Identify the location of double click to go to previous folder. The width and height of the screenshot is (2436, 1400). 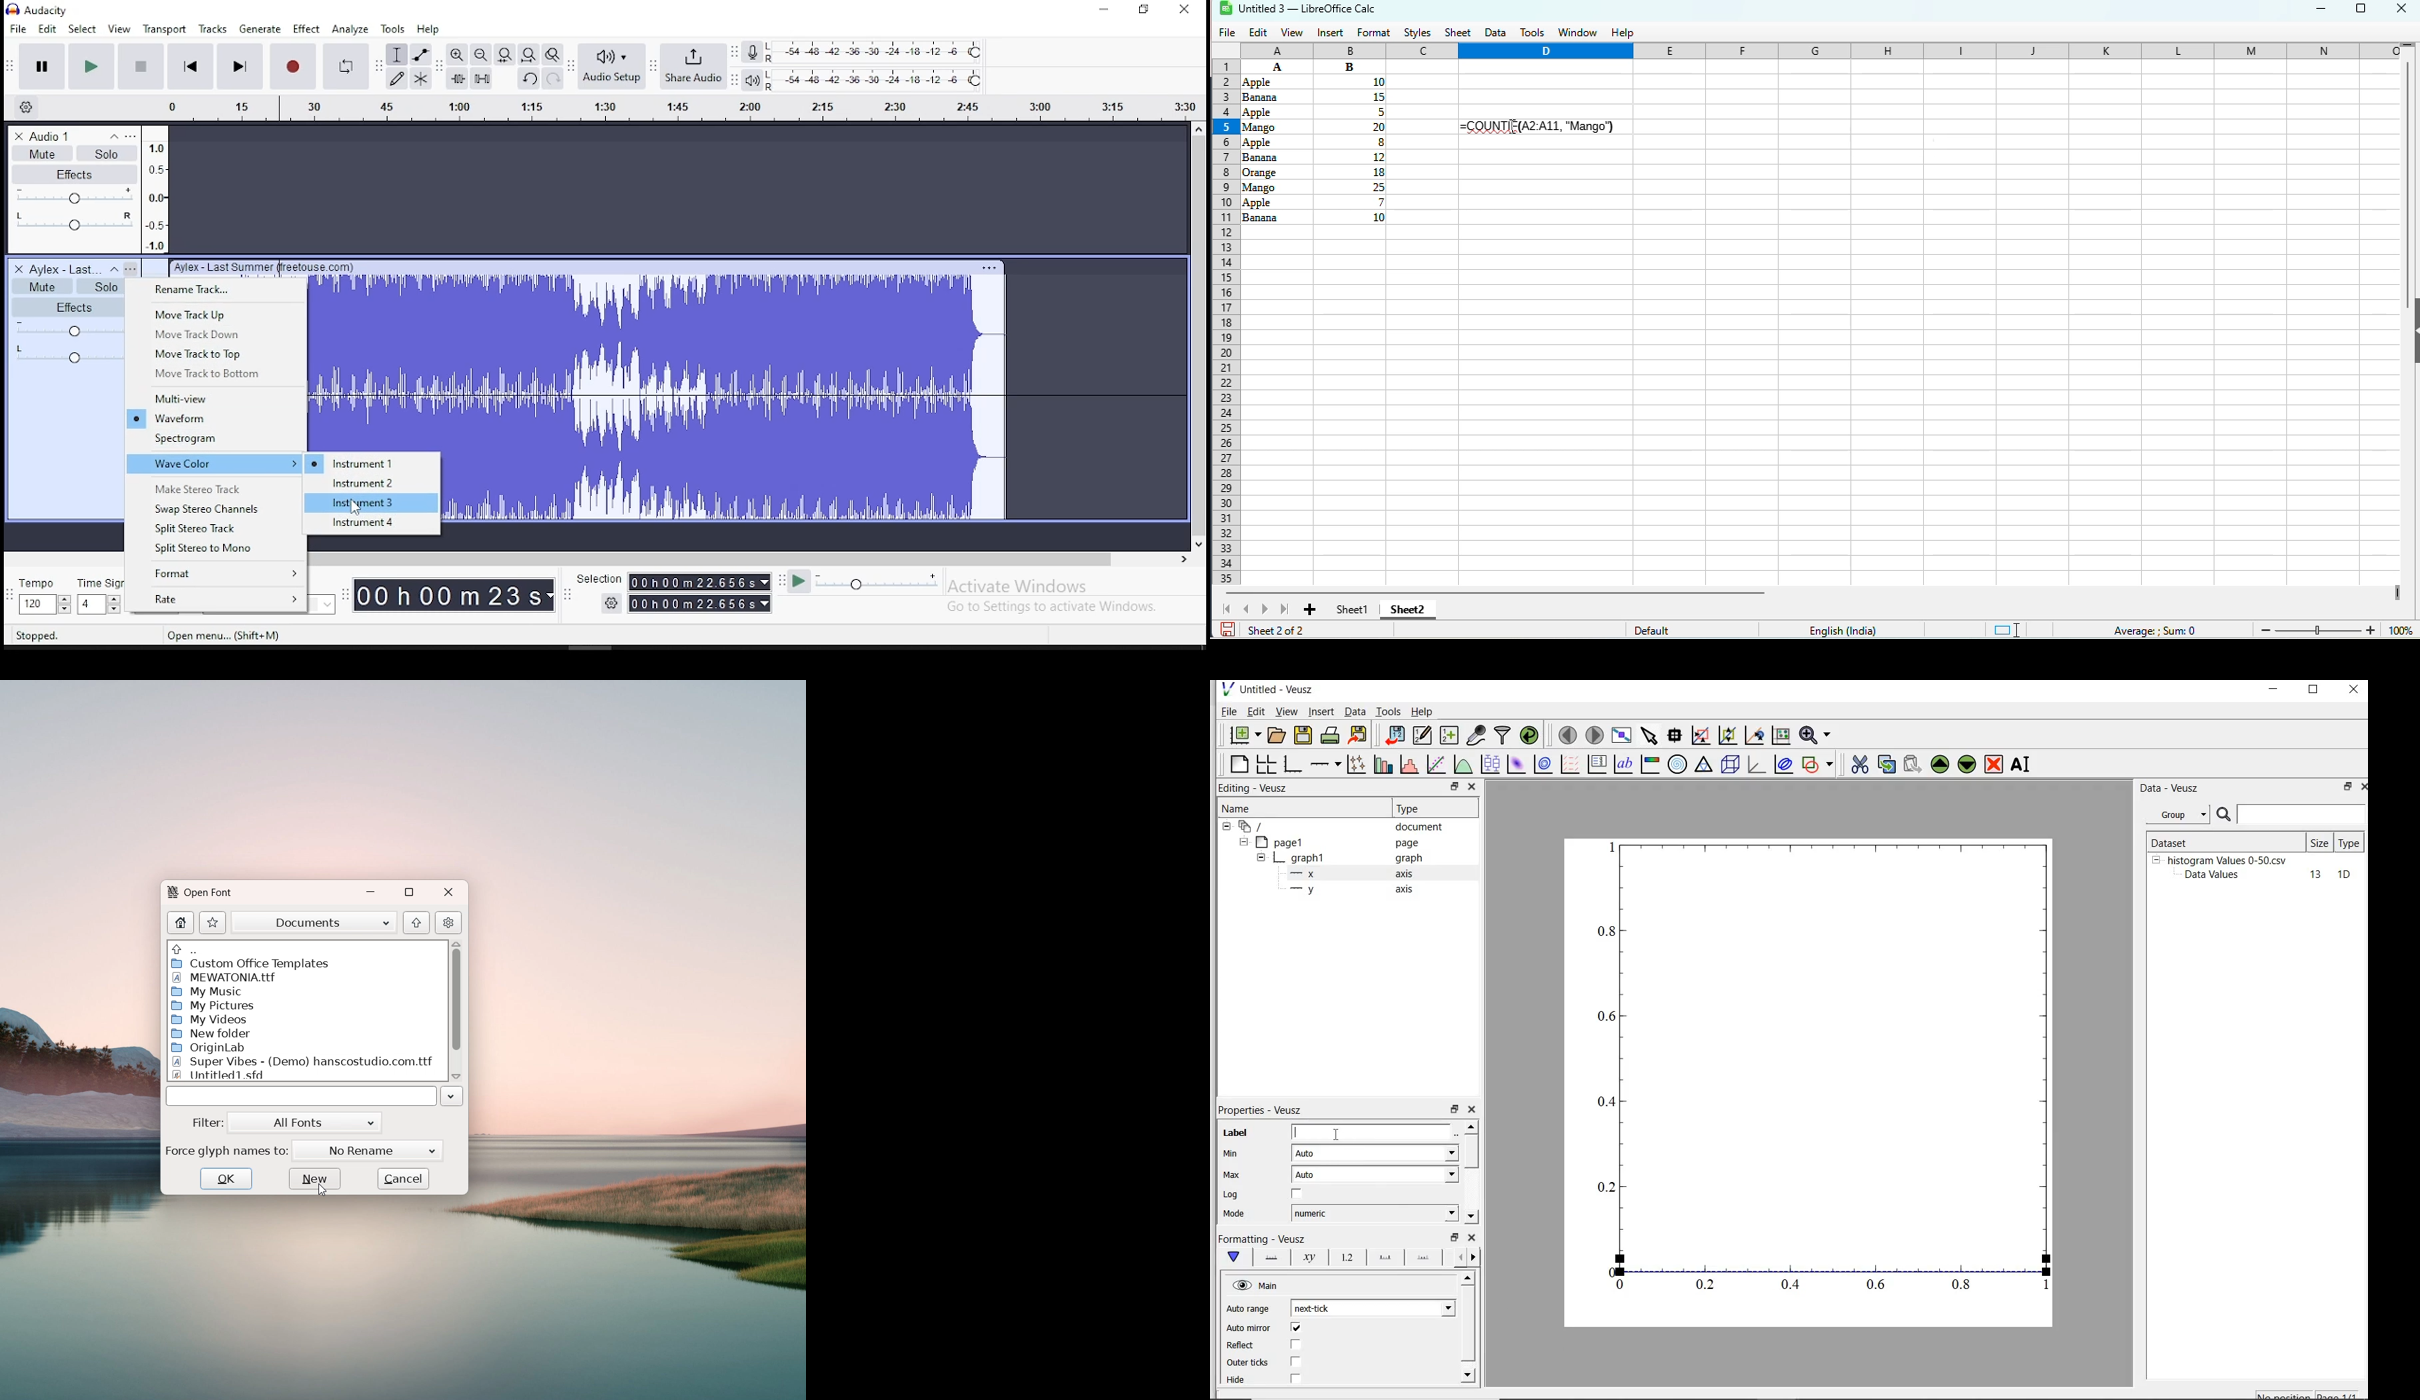
(306, 949).